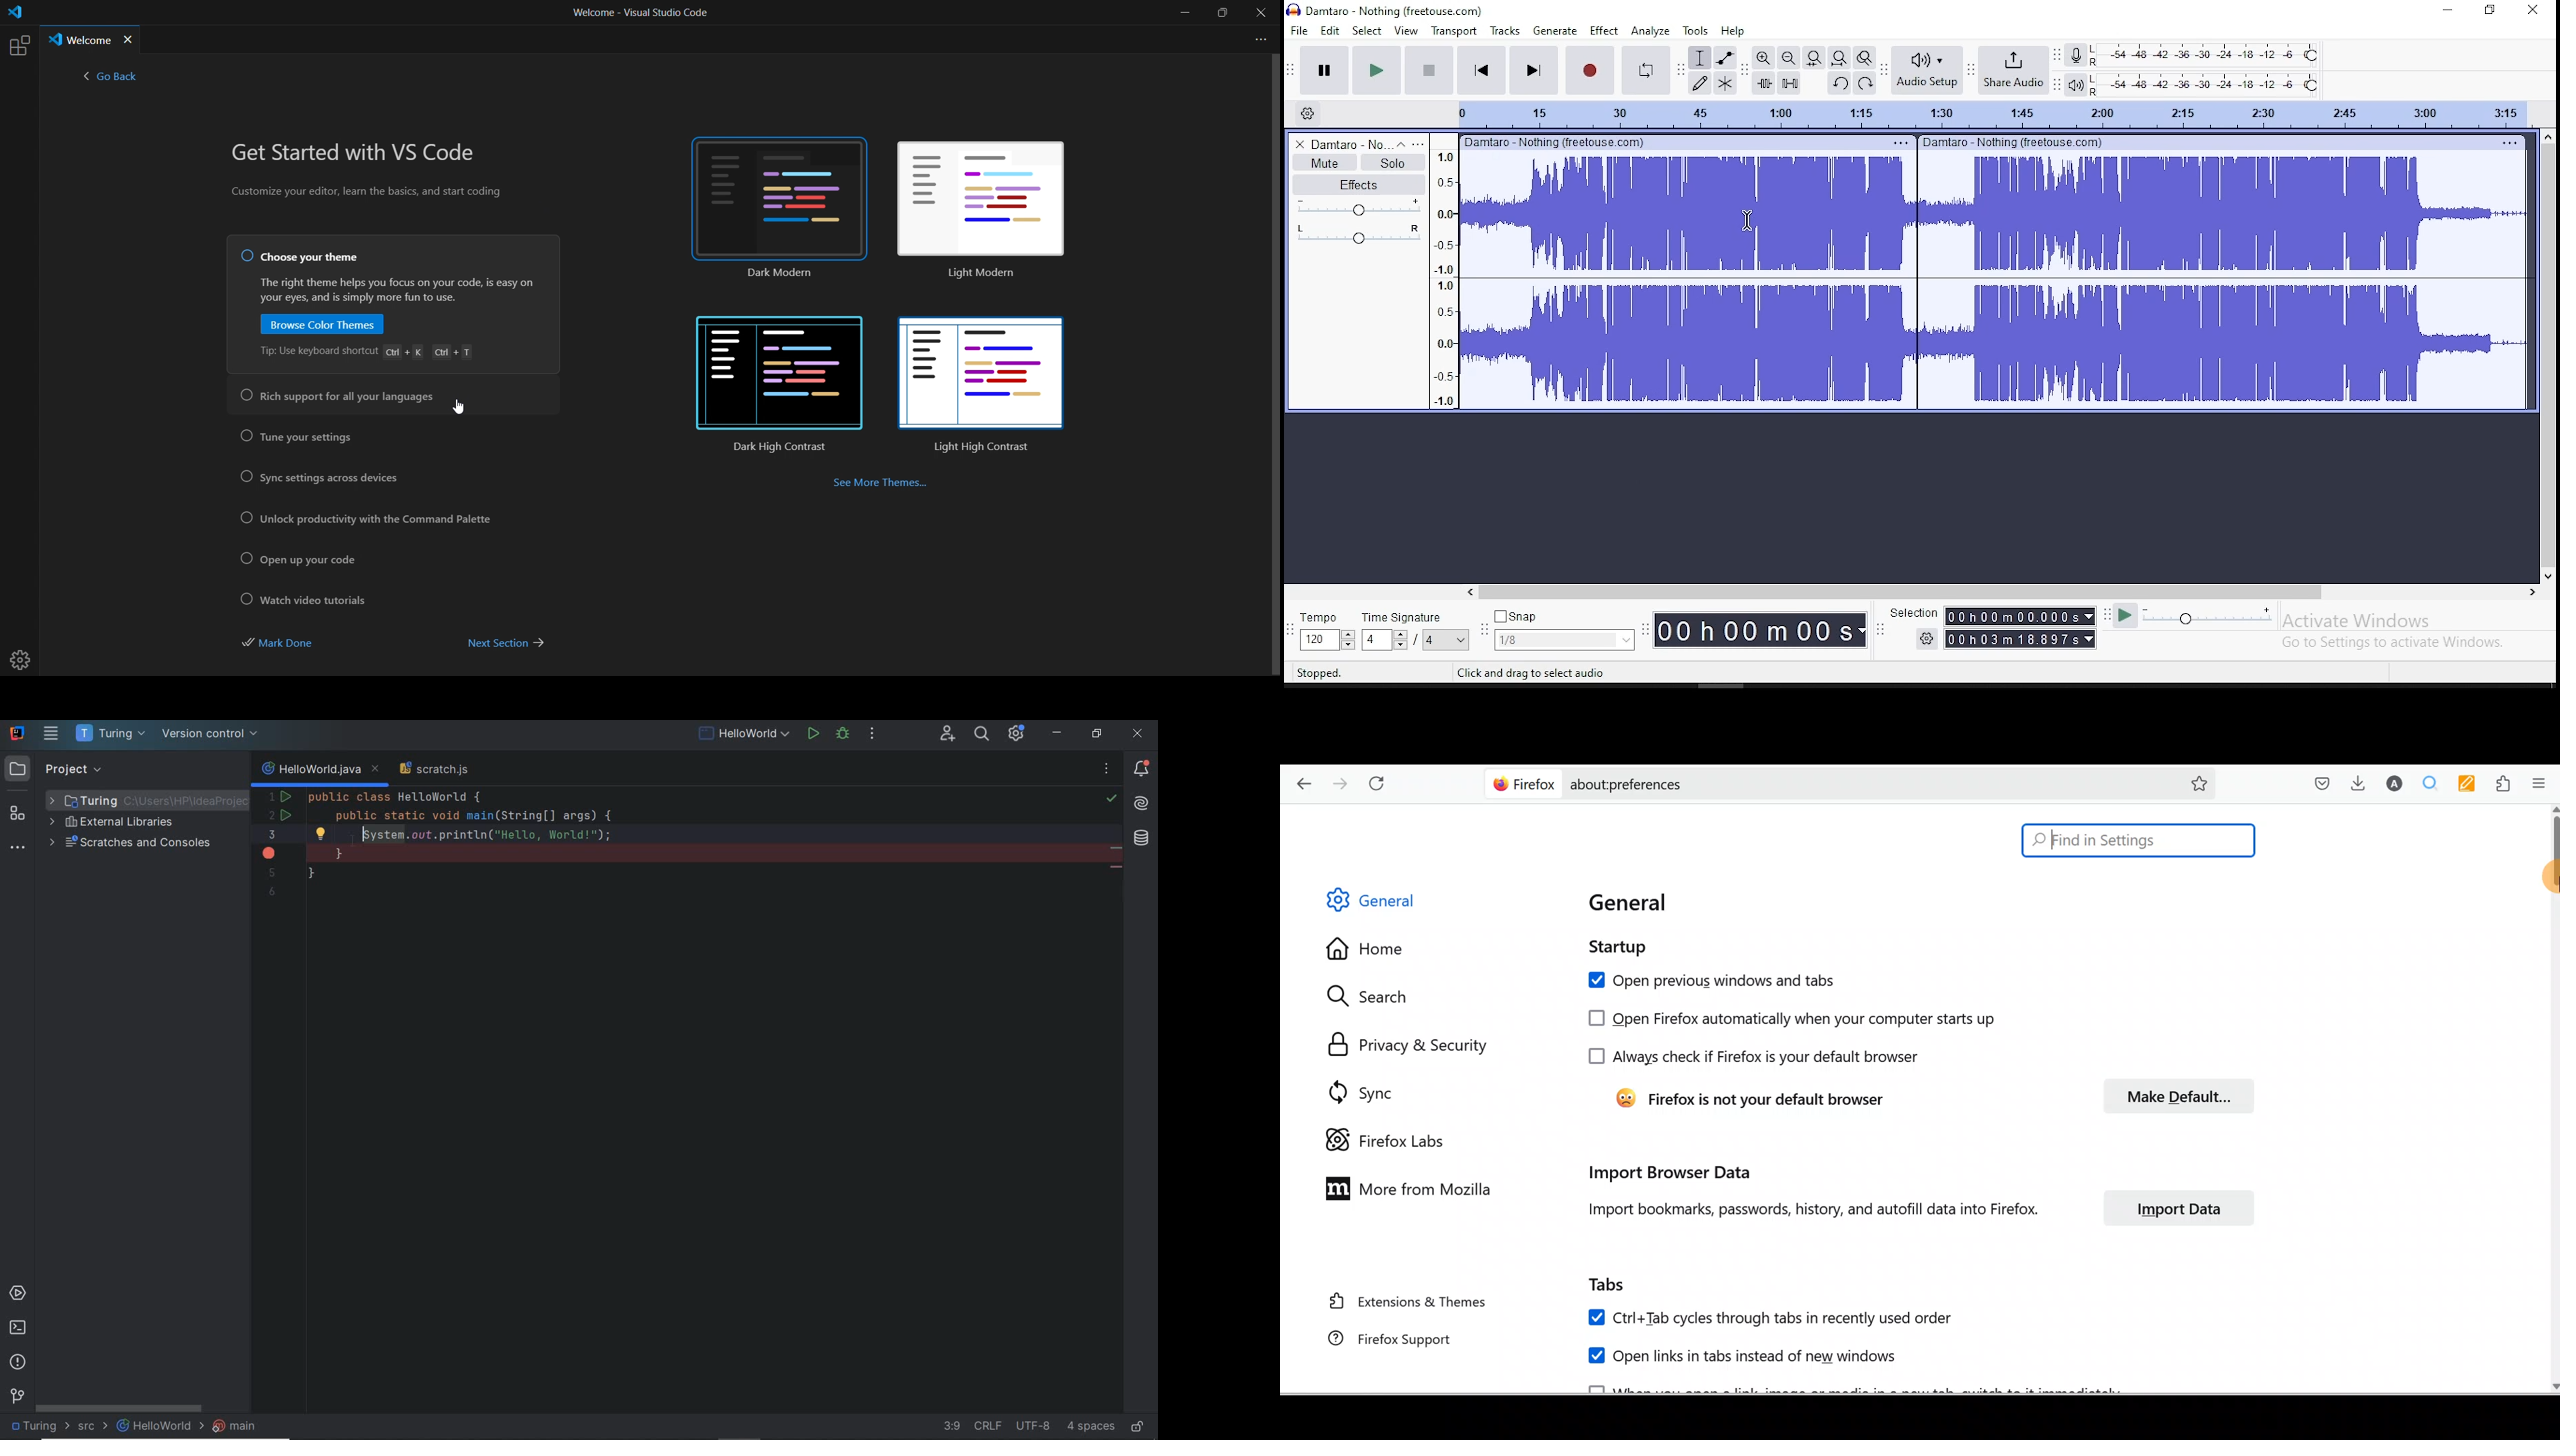  Describe the element at coordinates (1589, 69) in the screenshot. I see `record` at that location.